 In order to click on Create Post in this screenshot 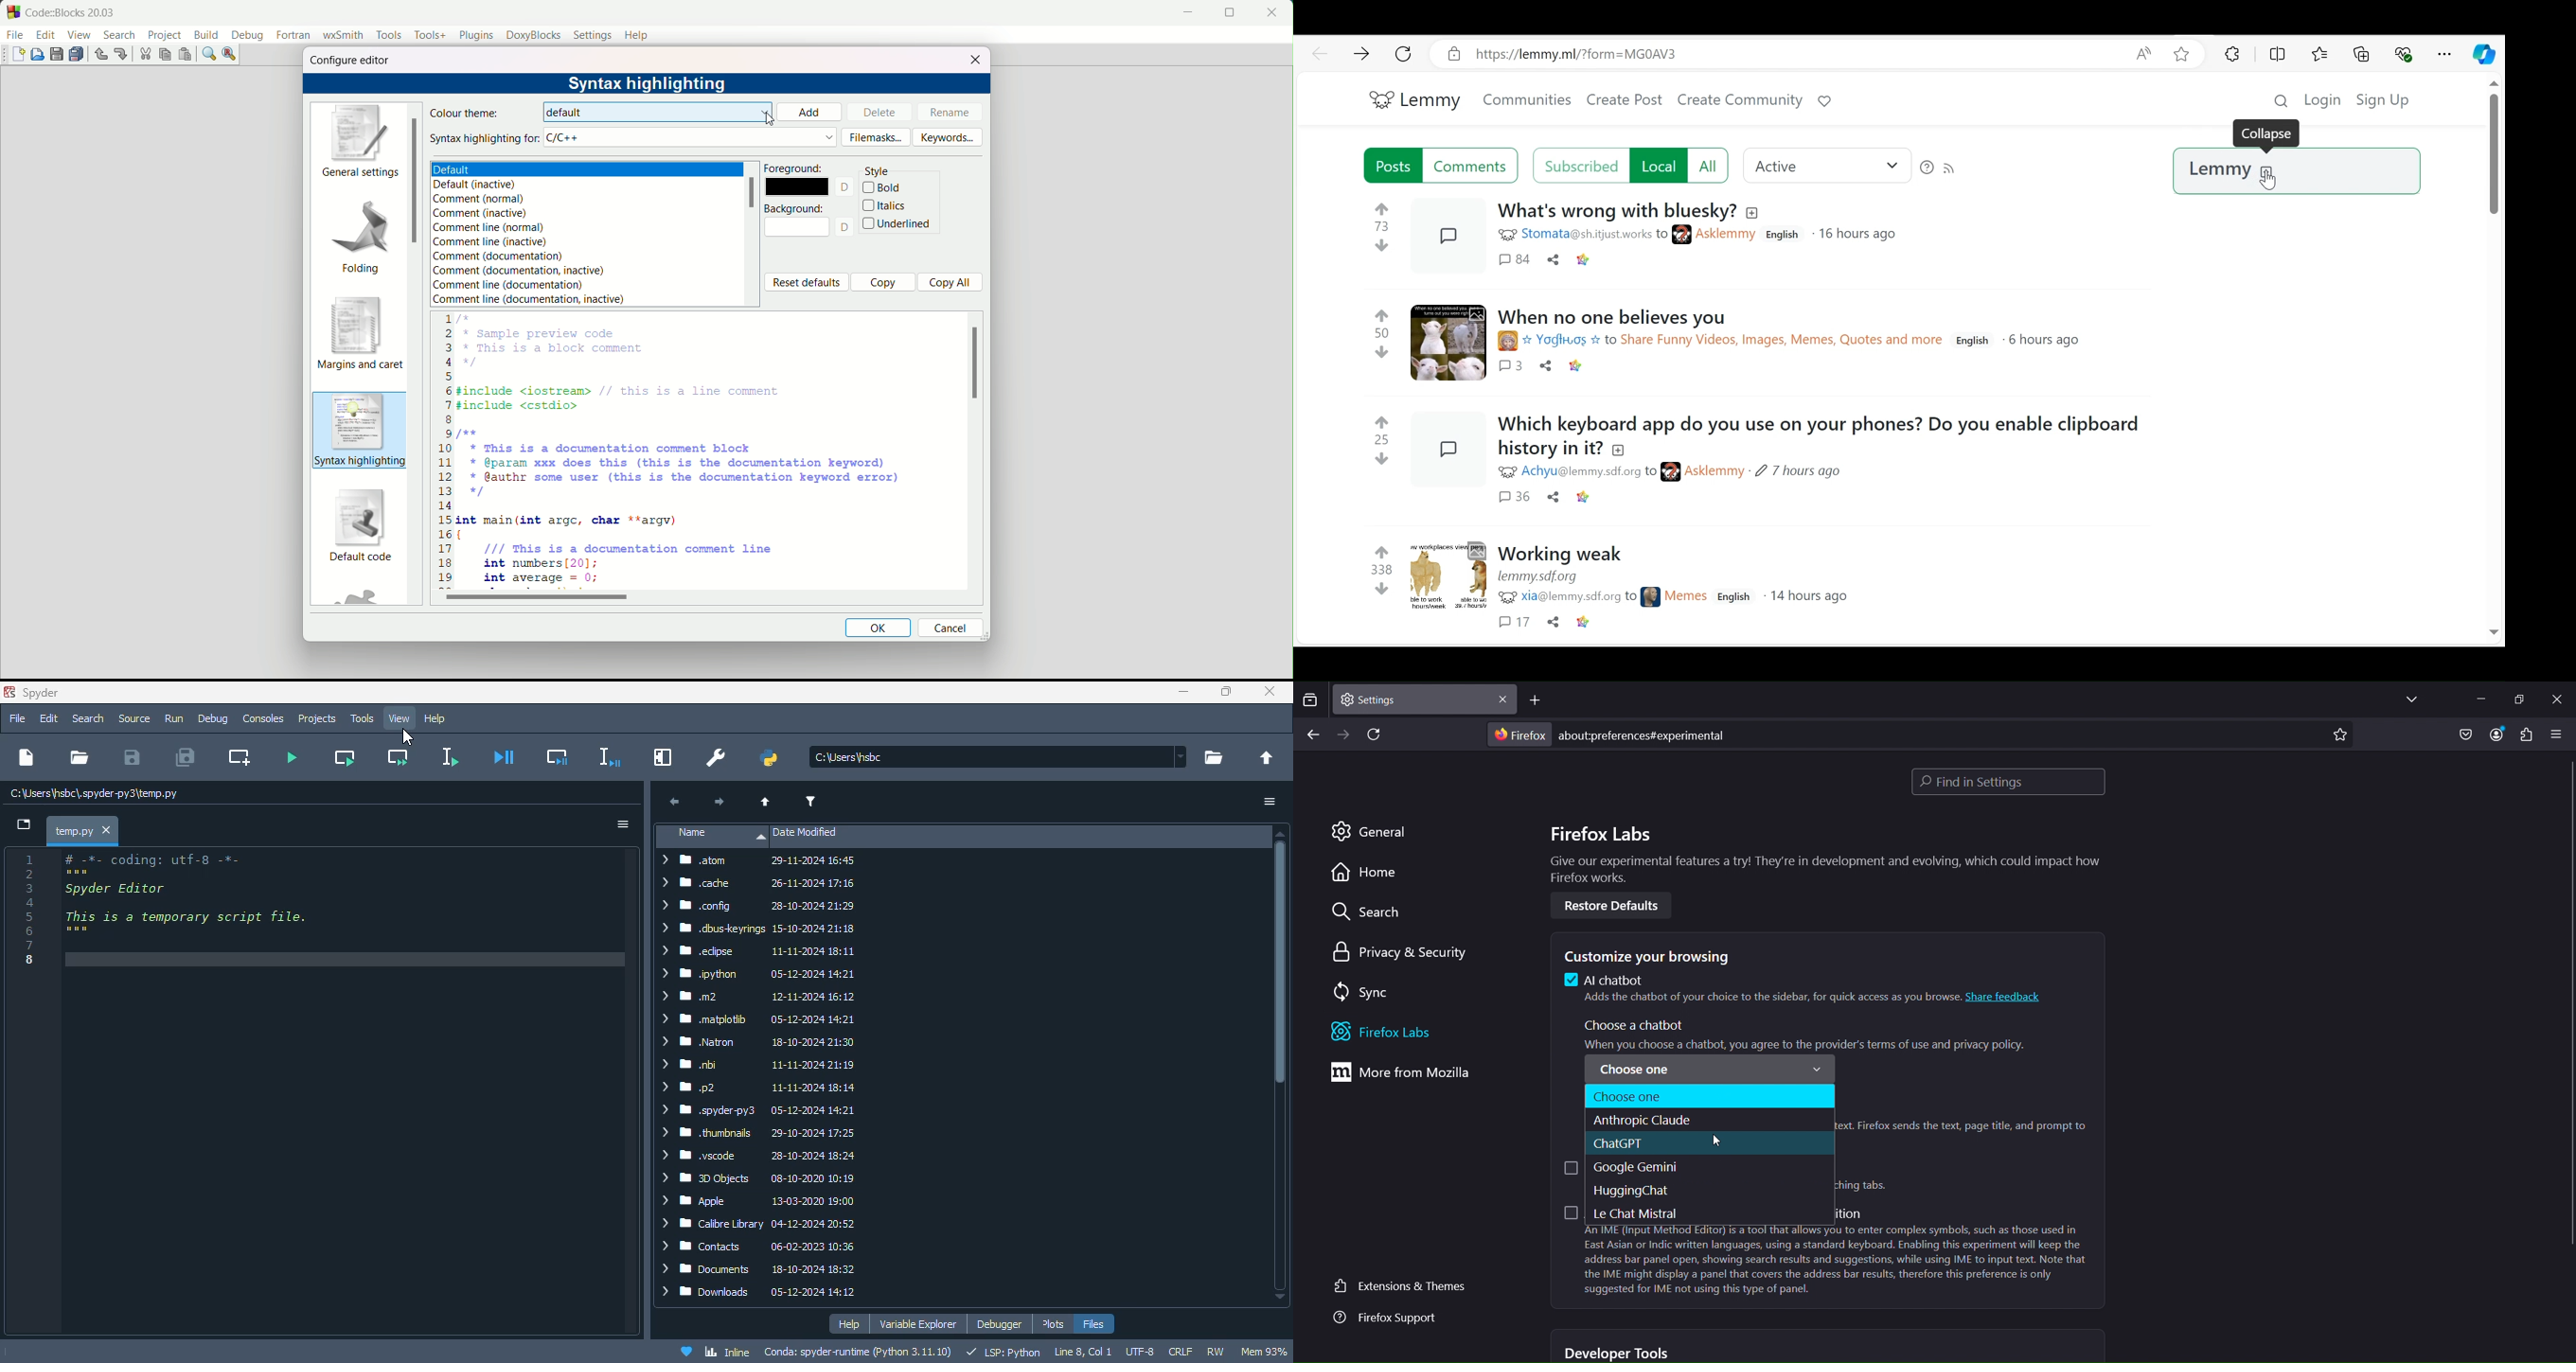, I will do `click(1625, 103)`.